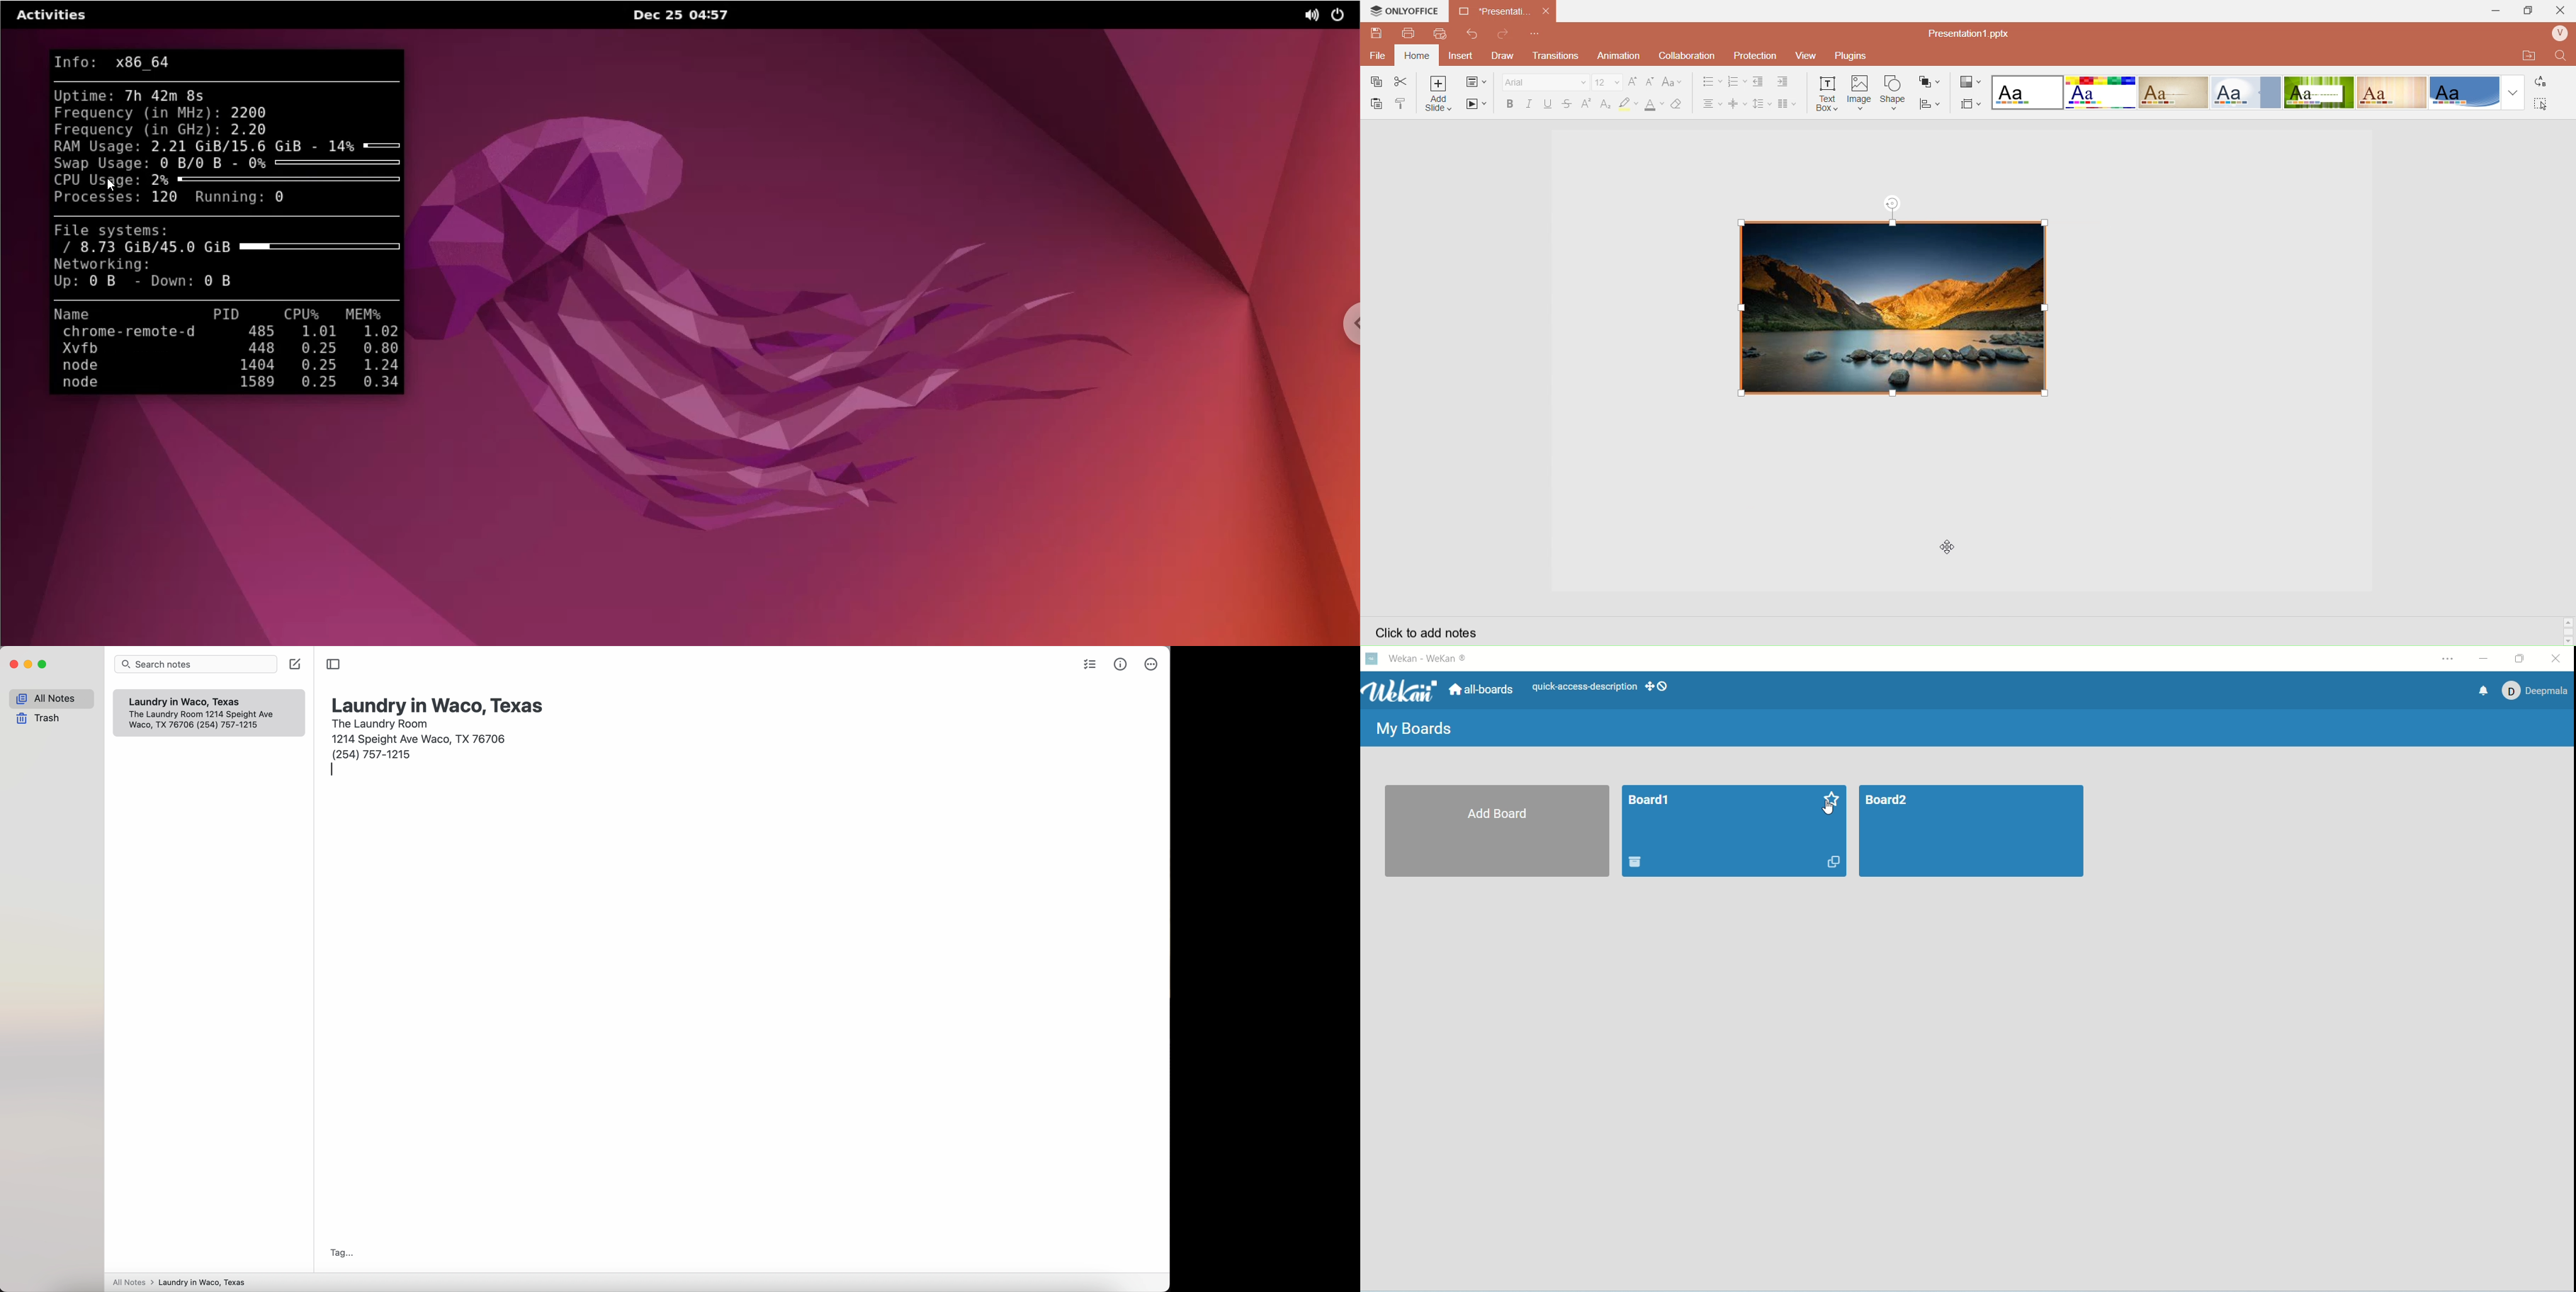 This screenshot has height=1316, width=2576. Describe the element at coordinates (1482, 689) in the screenshot. I see `all boards` at that location.